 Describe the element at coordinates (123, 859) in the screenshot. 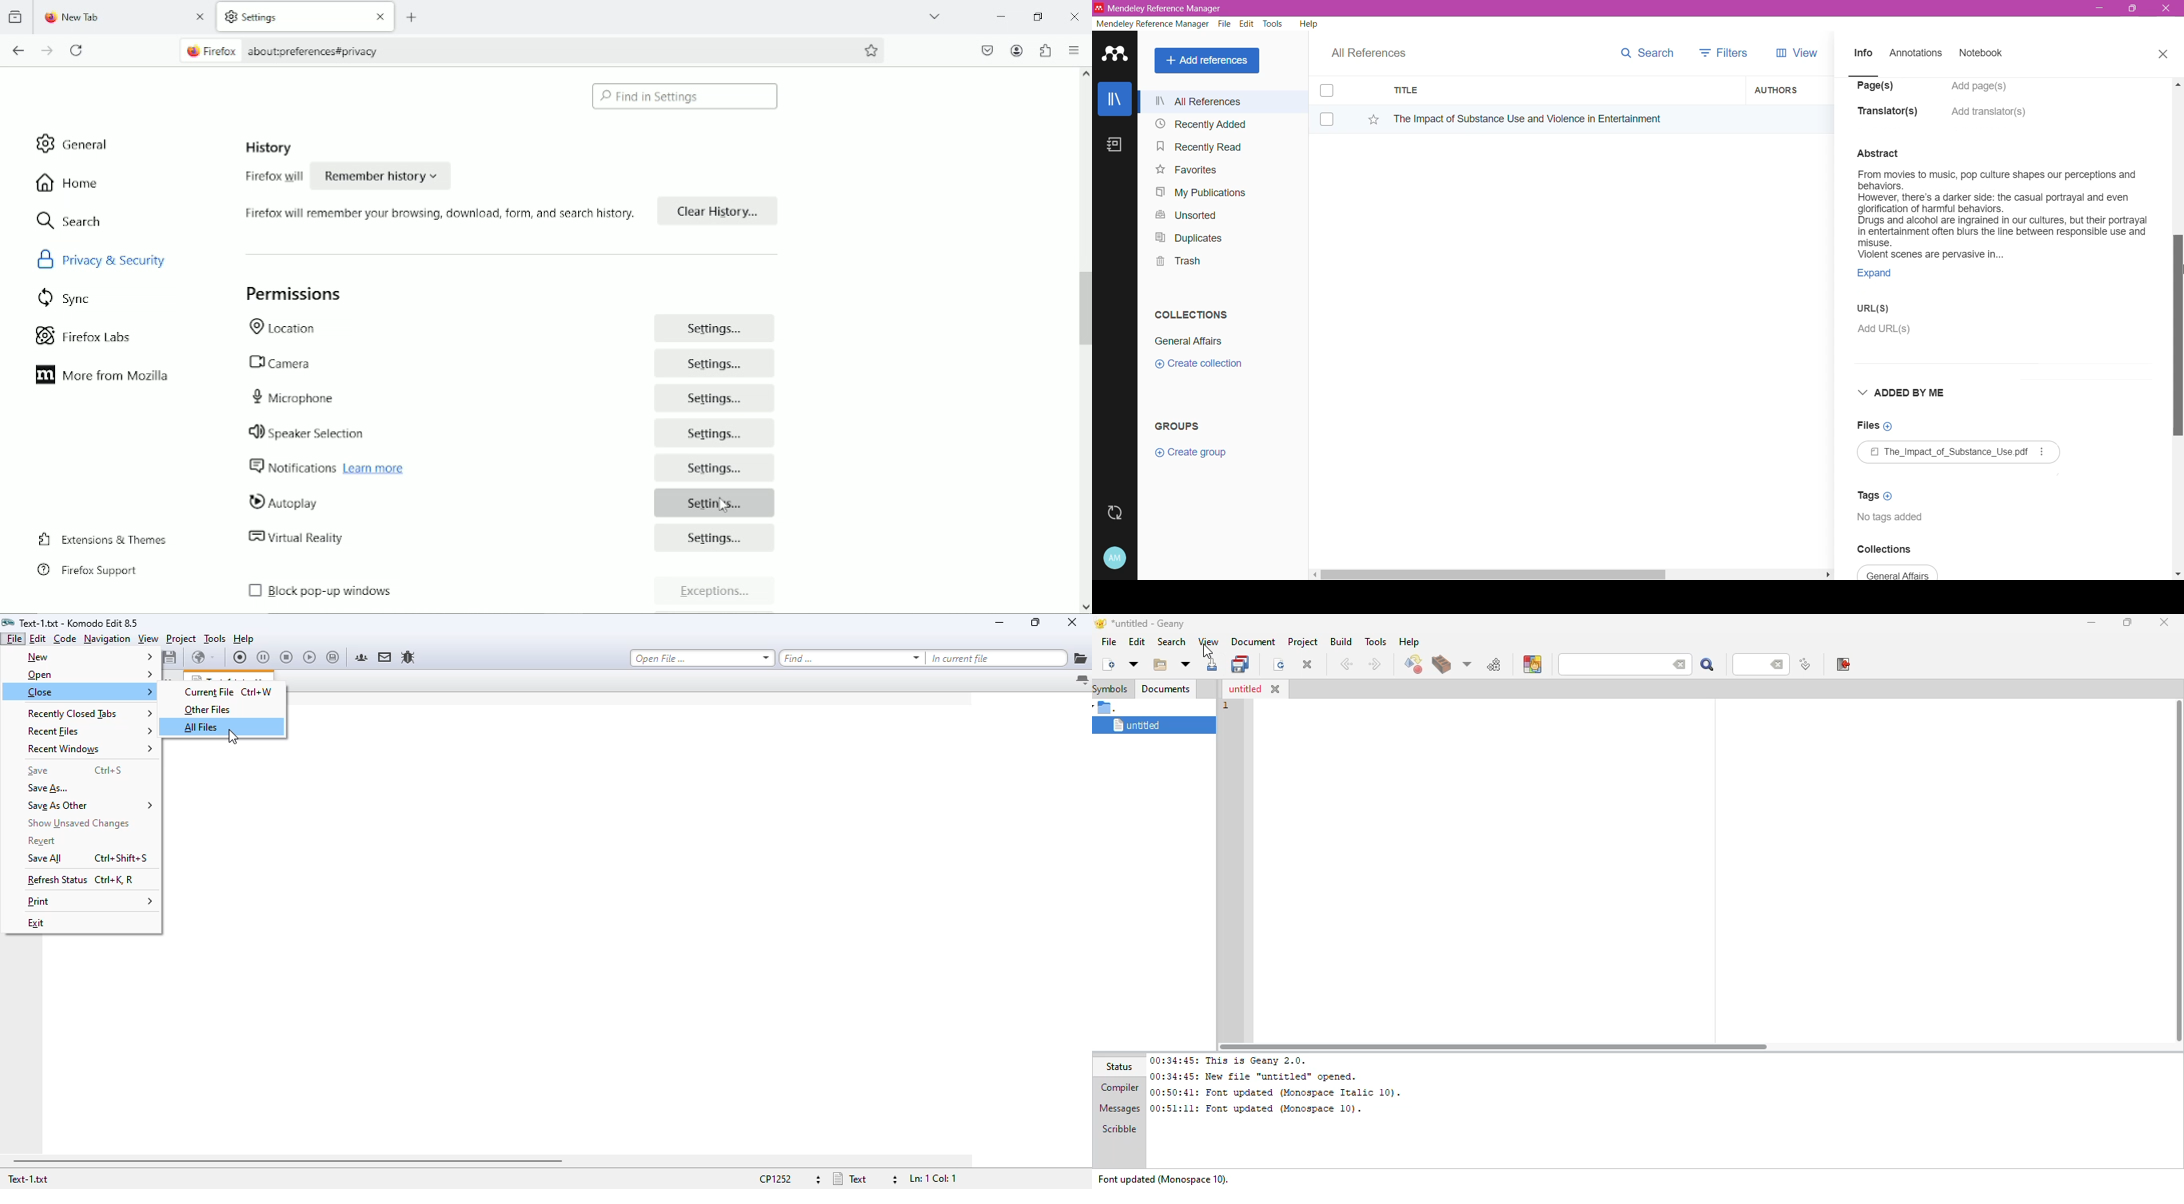

I see `shortcut for save all` at that location.